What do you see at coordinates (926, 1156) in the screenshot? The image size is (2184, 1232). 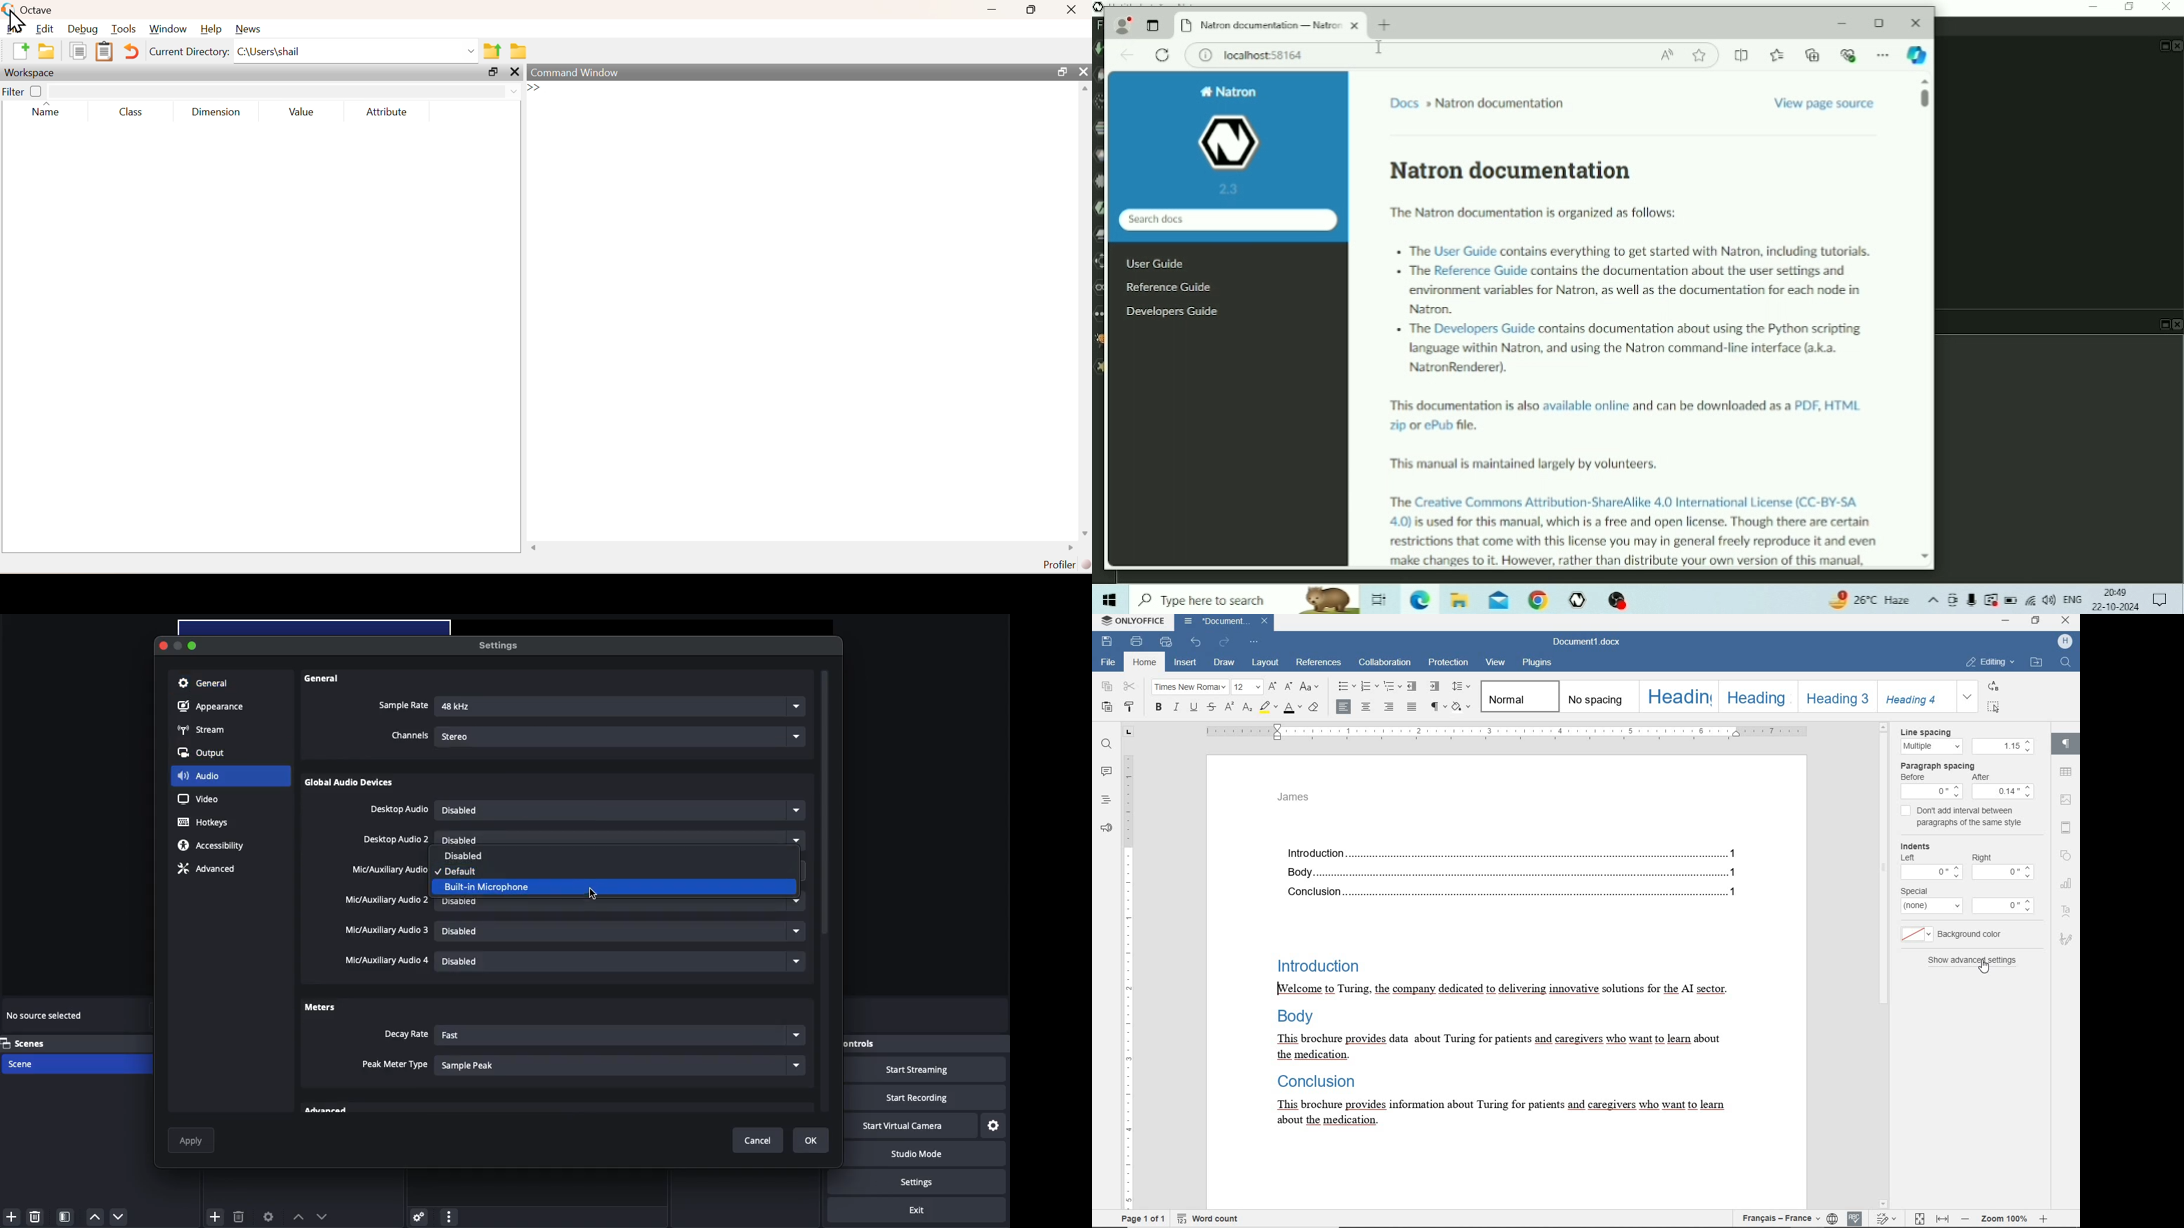 I see `Studio mode` at bounding box center [926, 1156].